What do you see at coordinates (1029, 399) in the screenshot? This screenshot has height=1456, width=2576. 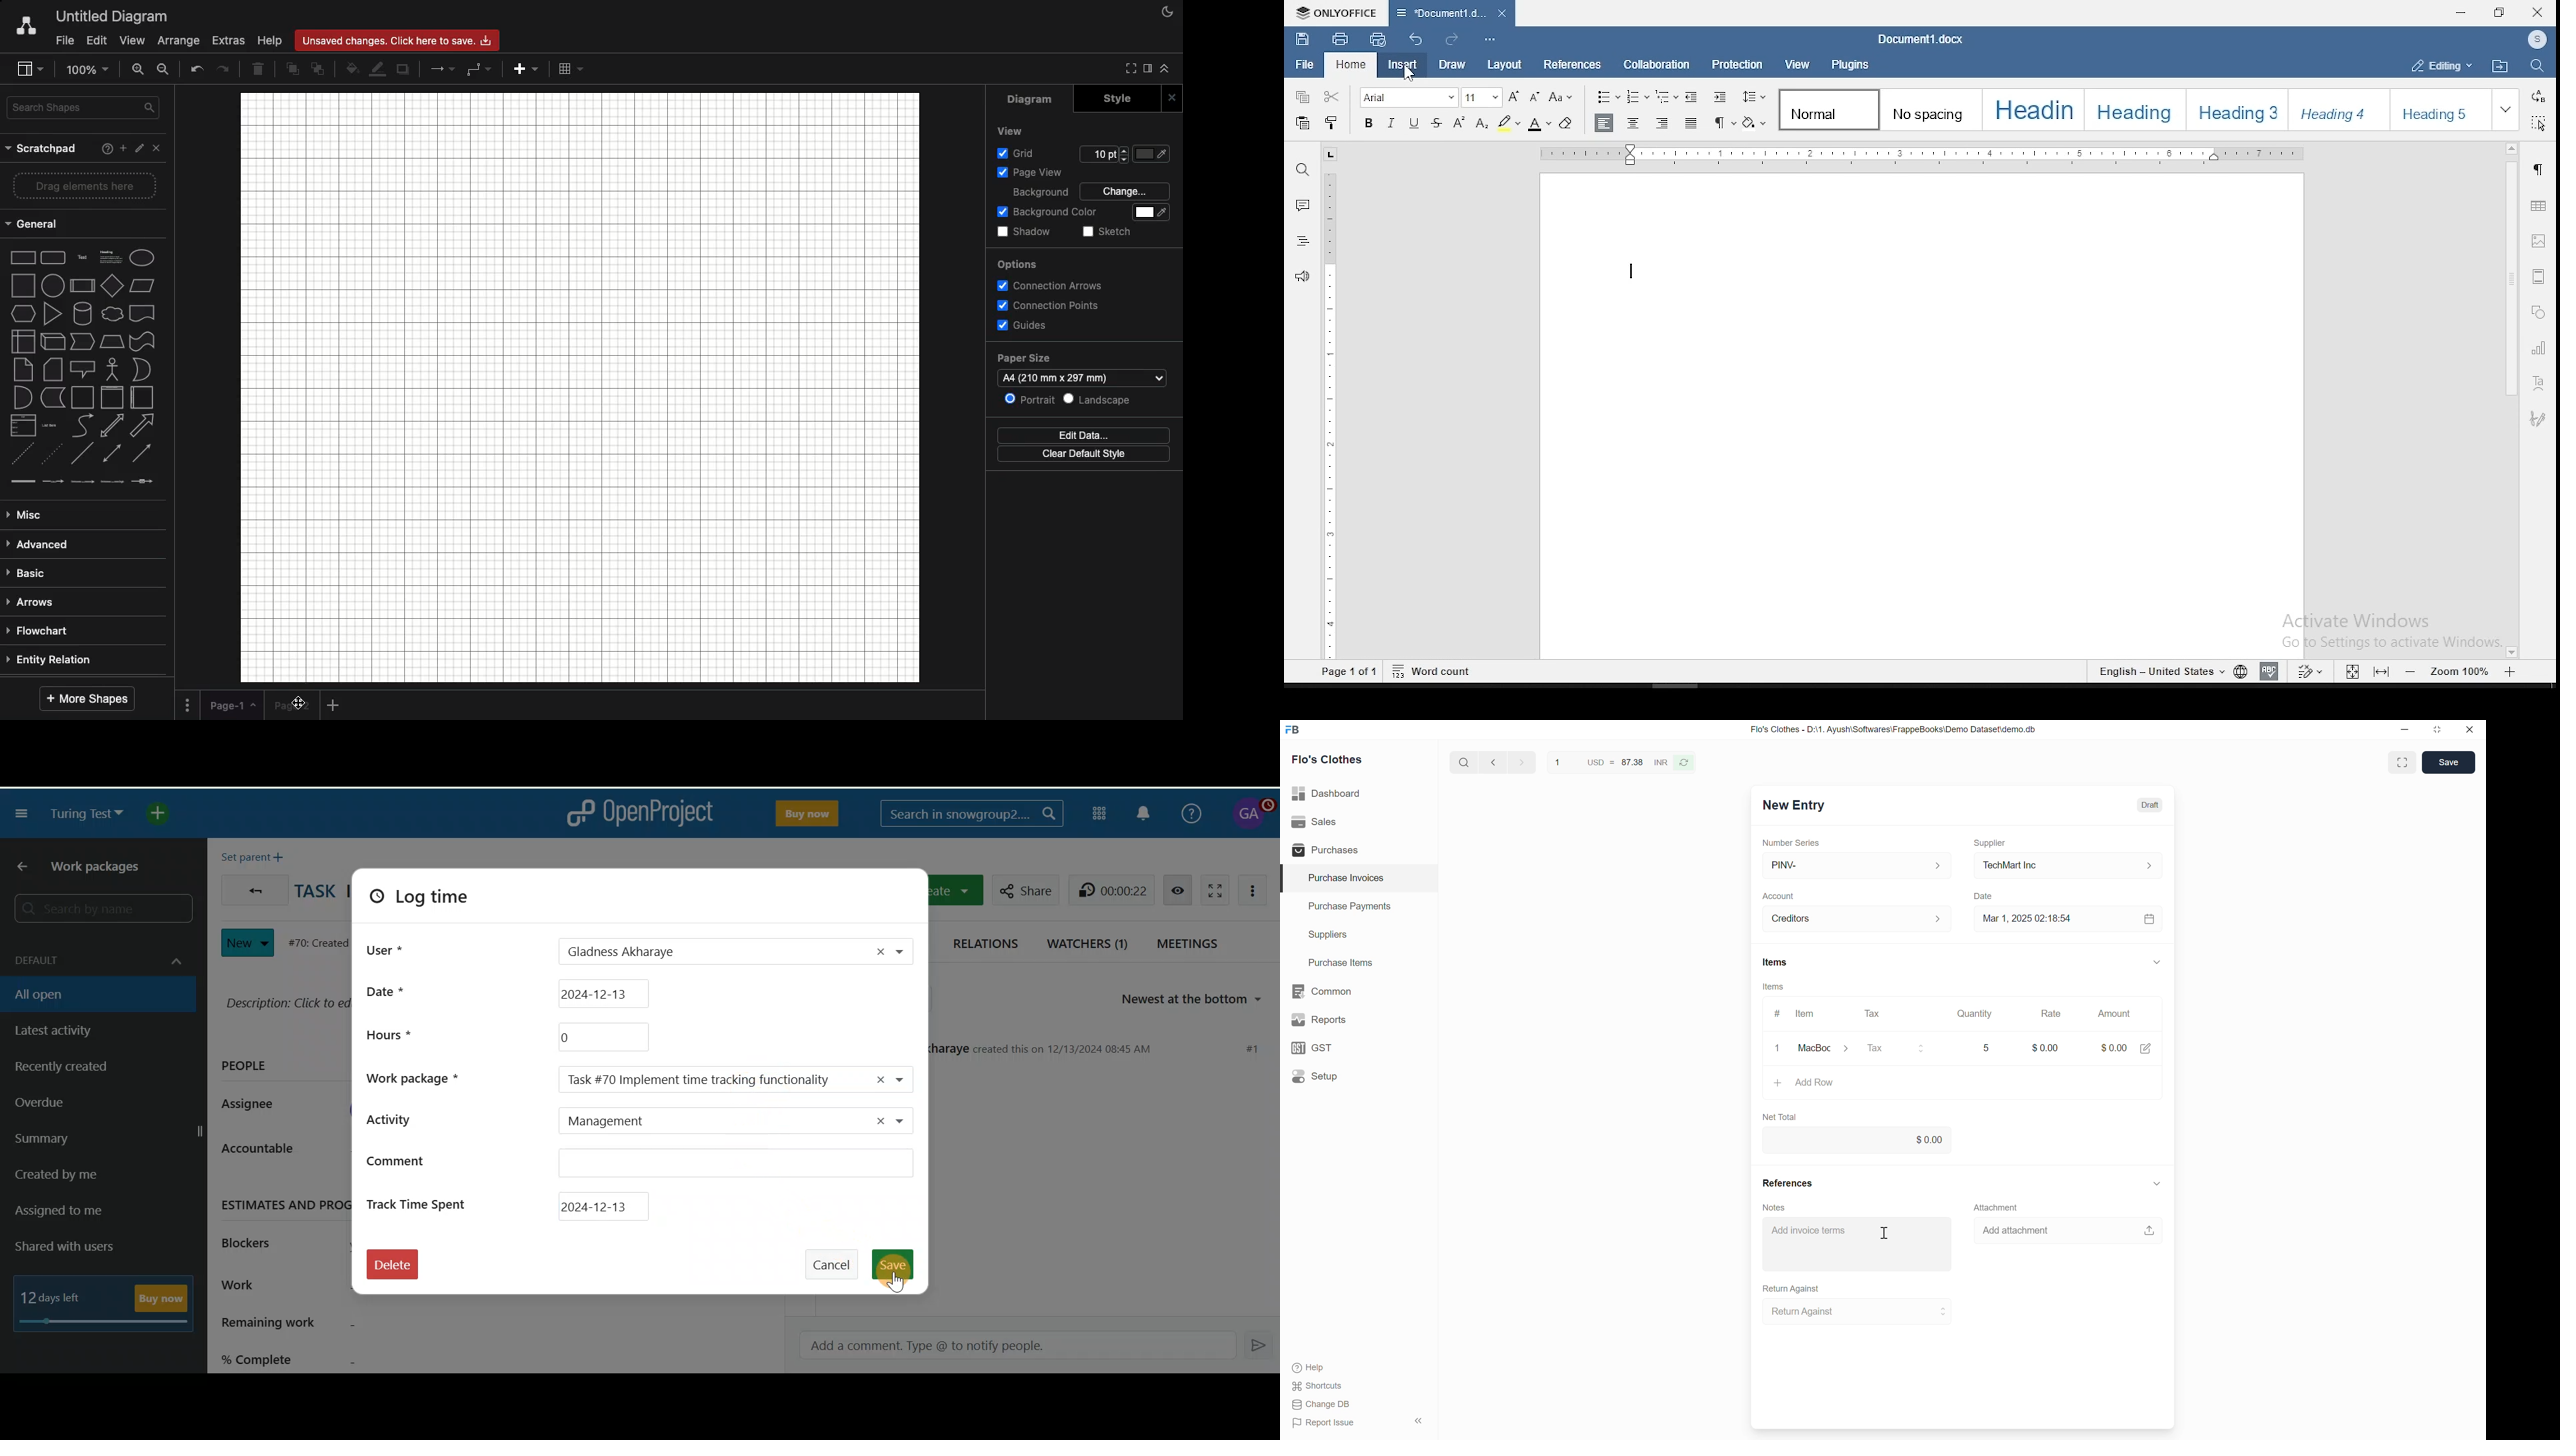 I see `Portrait` at bounding box center [1029, 399].